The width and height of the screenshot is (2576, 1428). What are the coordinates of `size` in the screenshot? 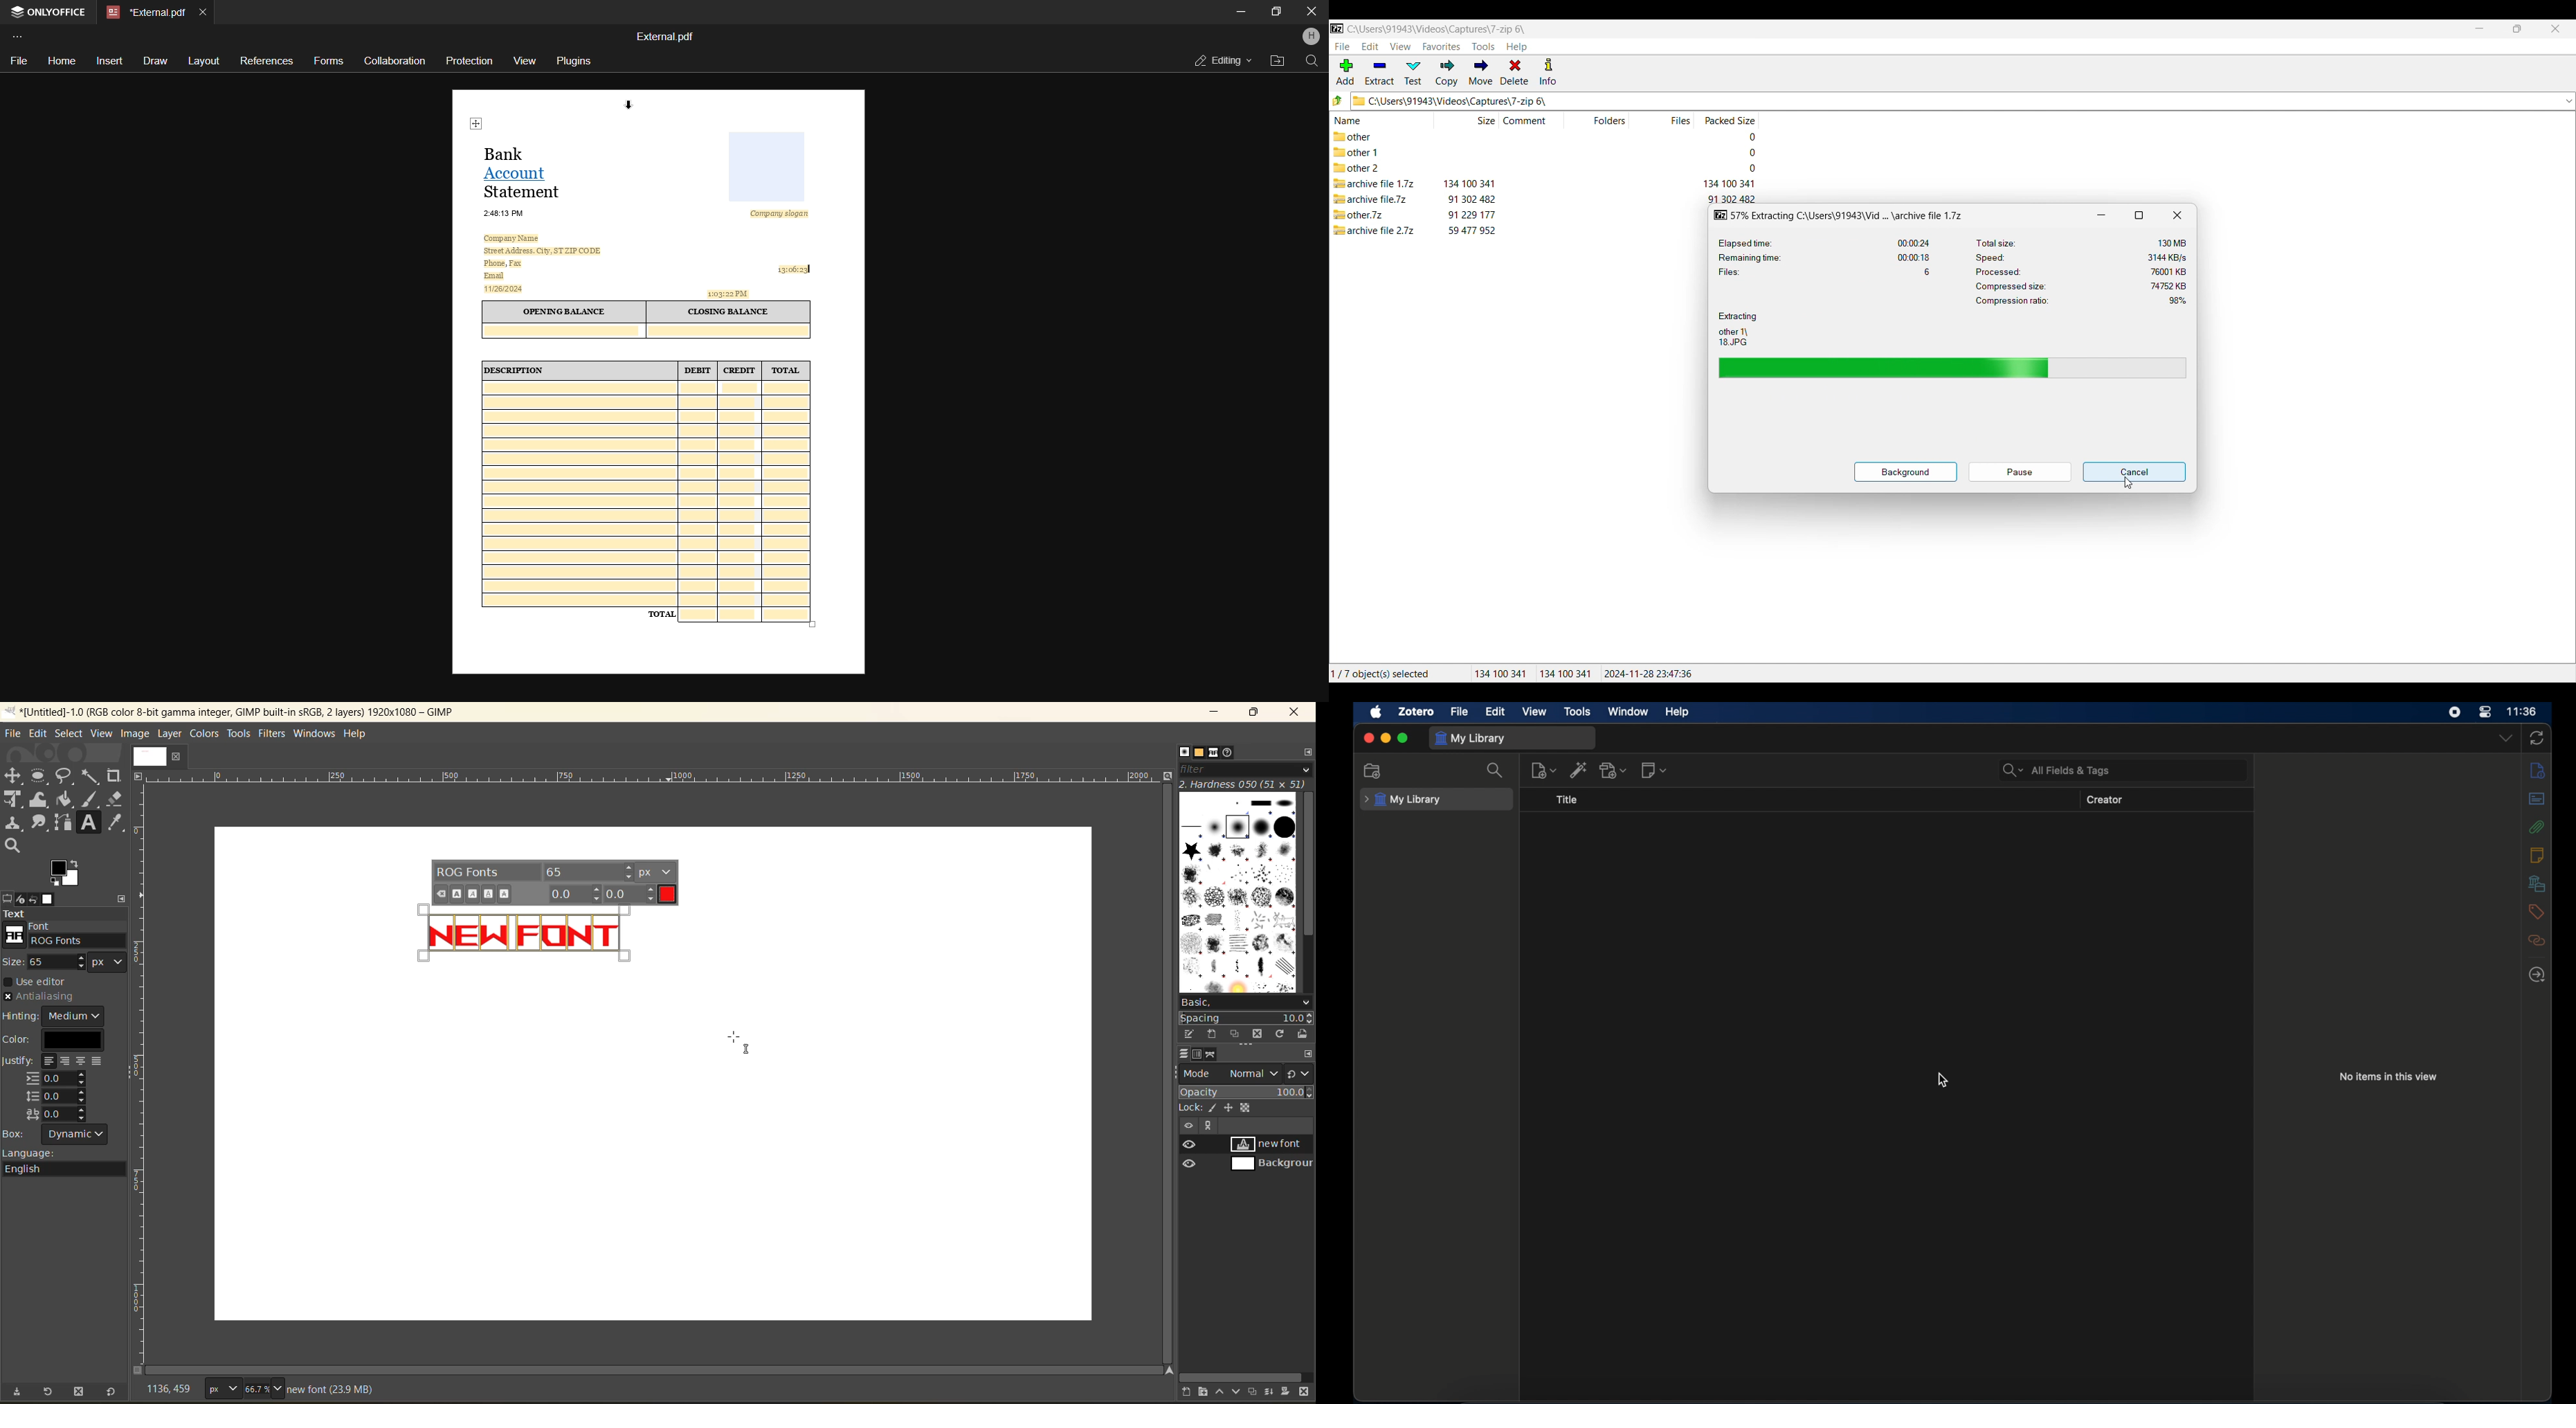 It's located at (1469, 183).